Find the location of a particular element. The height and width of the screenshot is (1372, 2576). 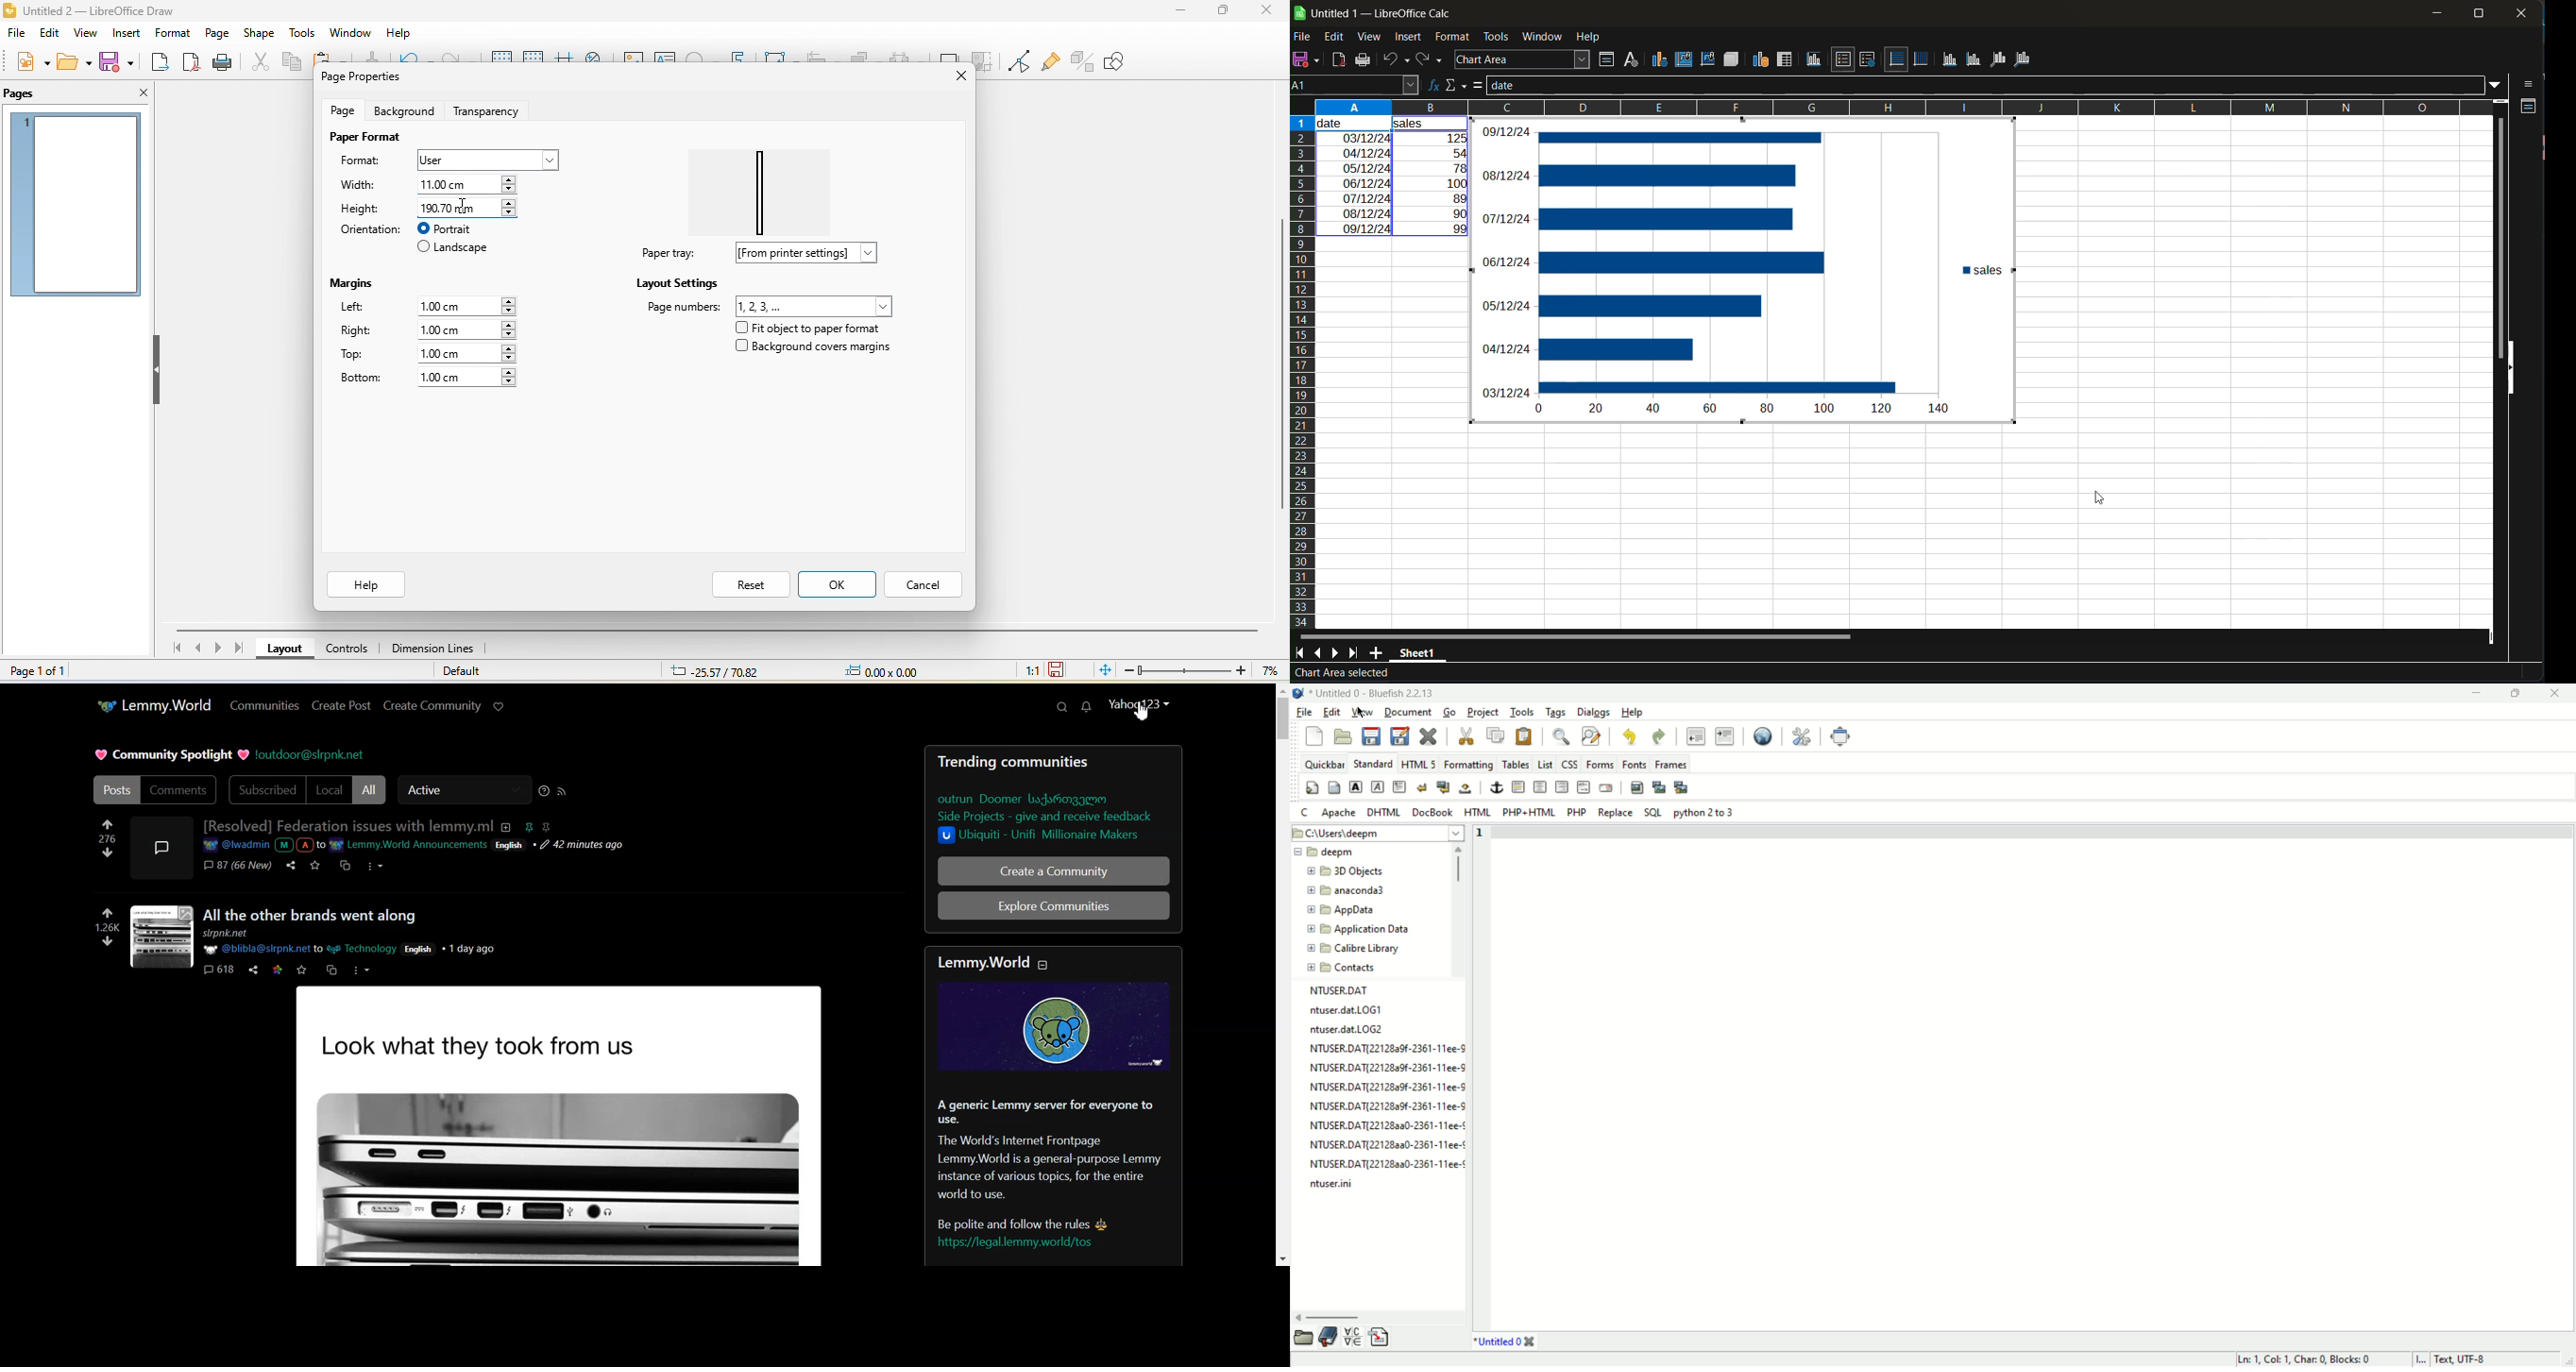

workspace is located at coordinates (2033, 1077).